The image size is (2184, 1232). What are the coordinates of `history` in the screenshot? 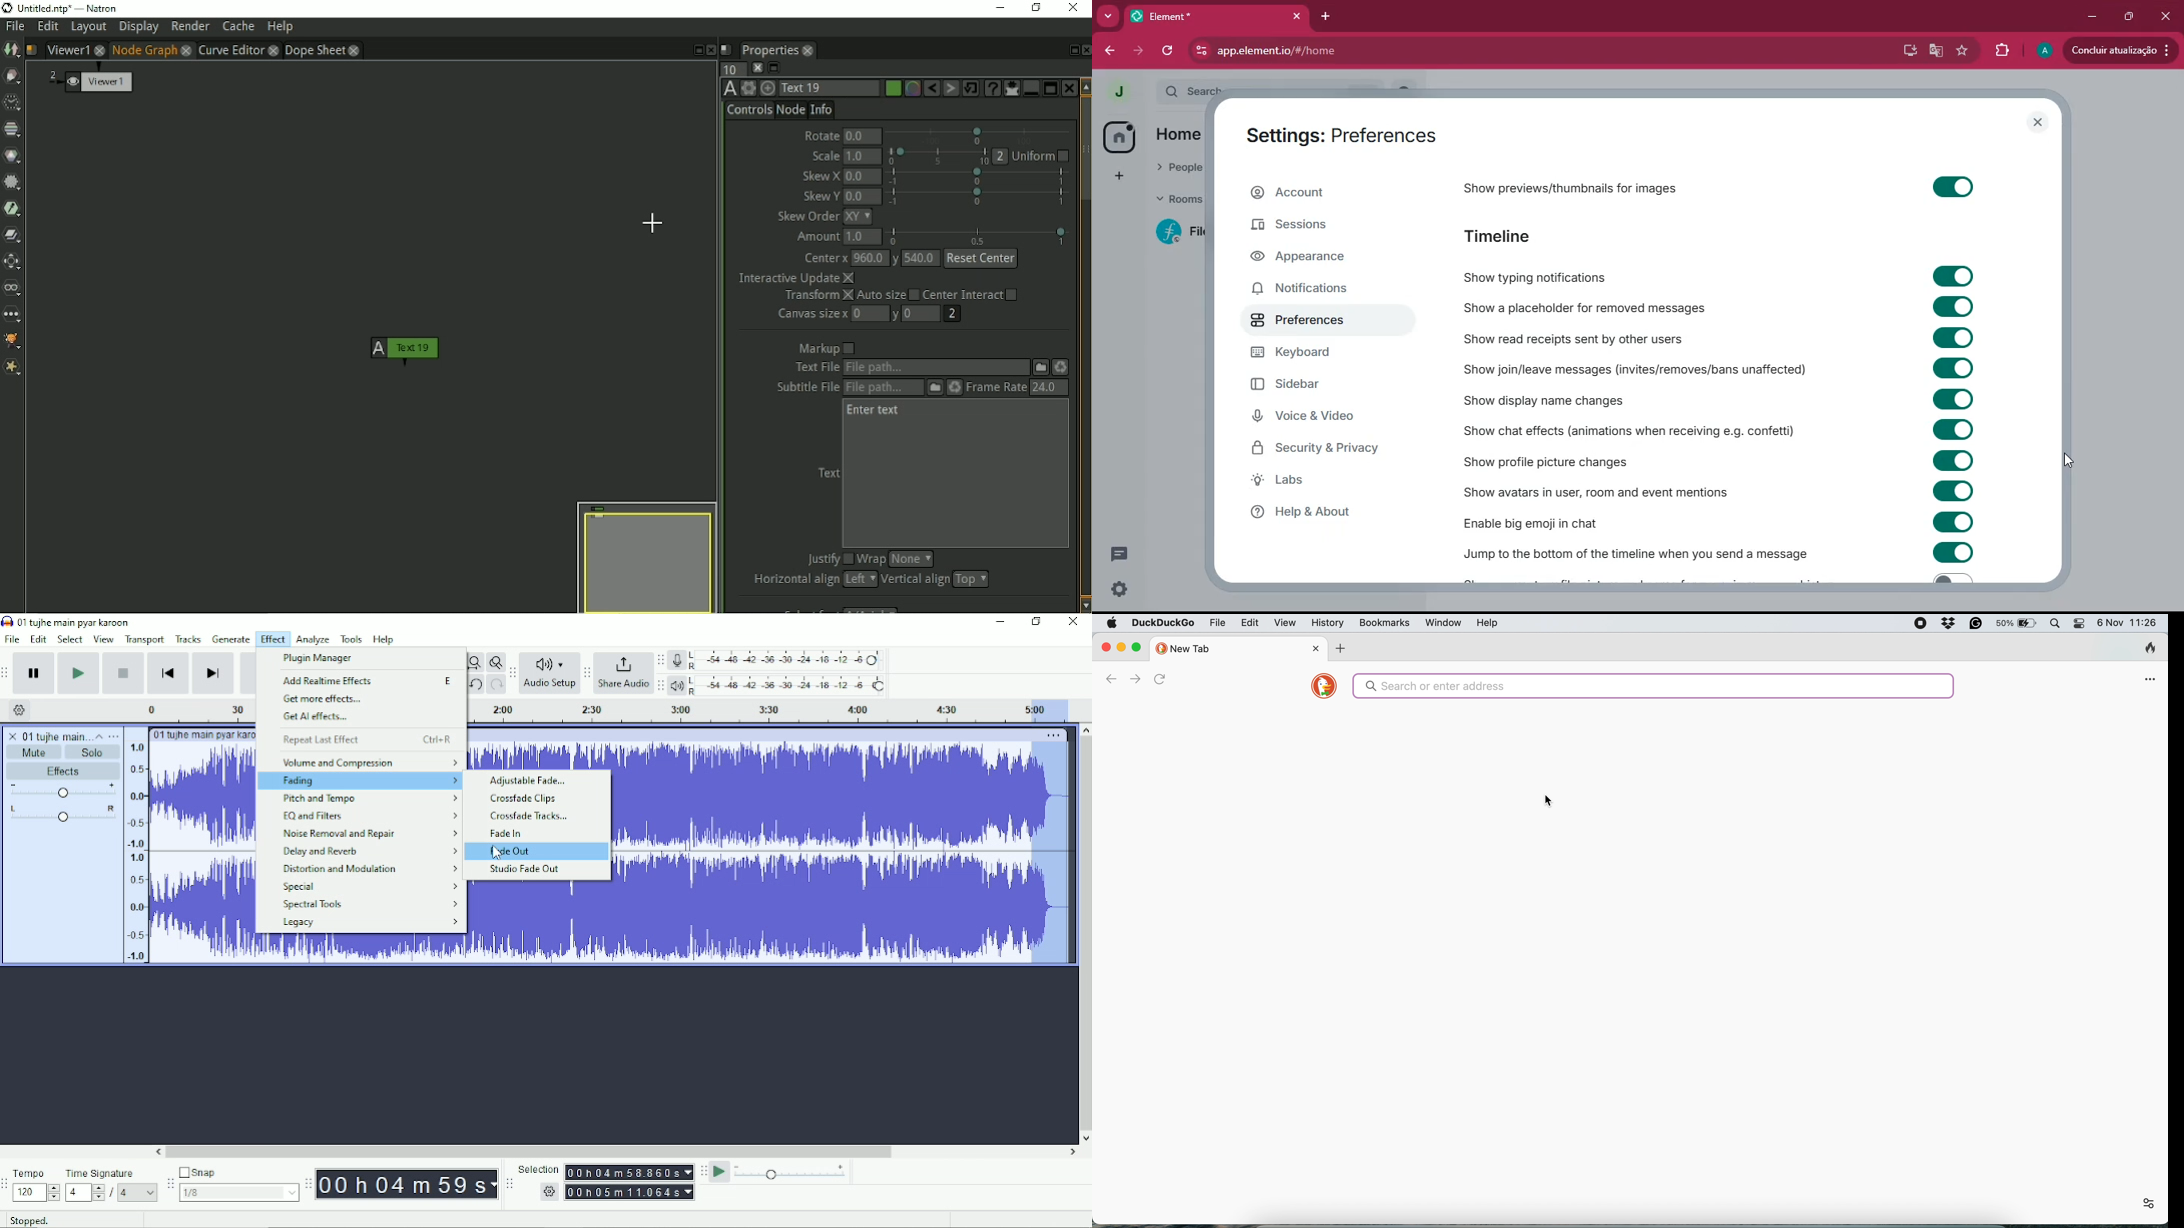 It's located at (1326, 623).